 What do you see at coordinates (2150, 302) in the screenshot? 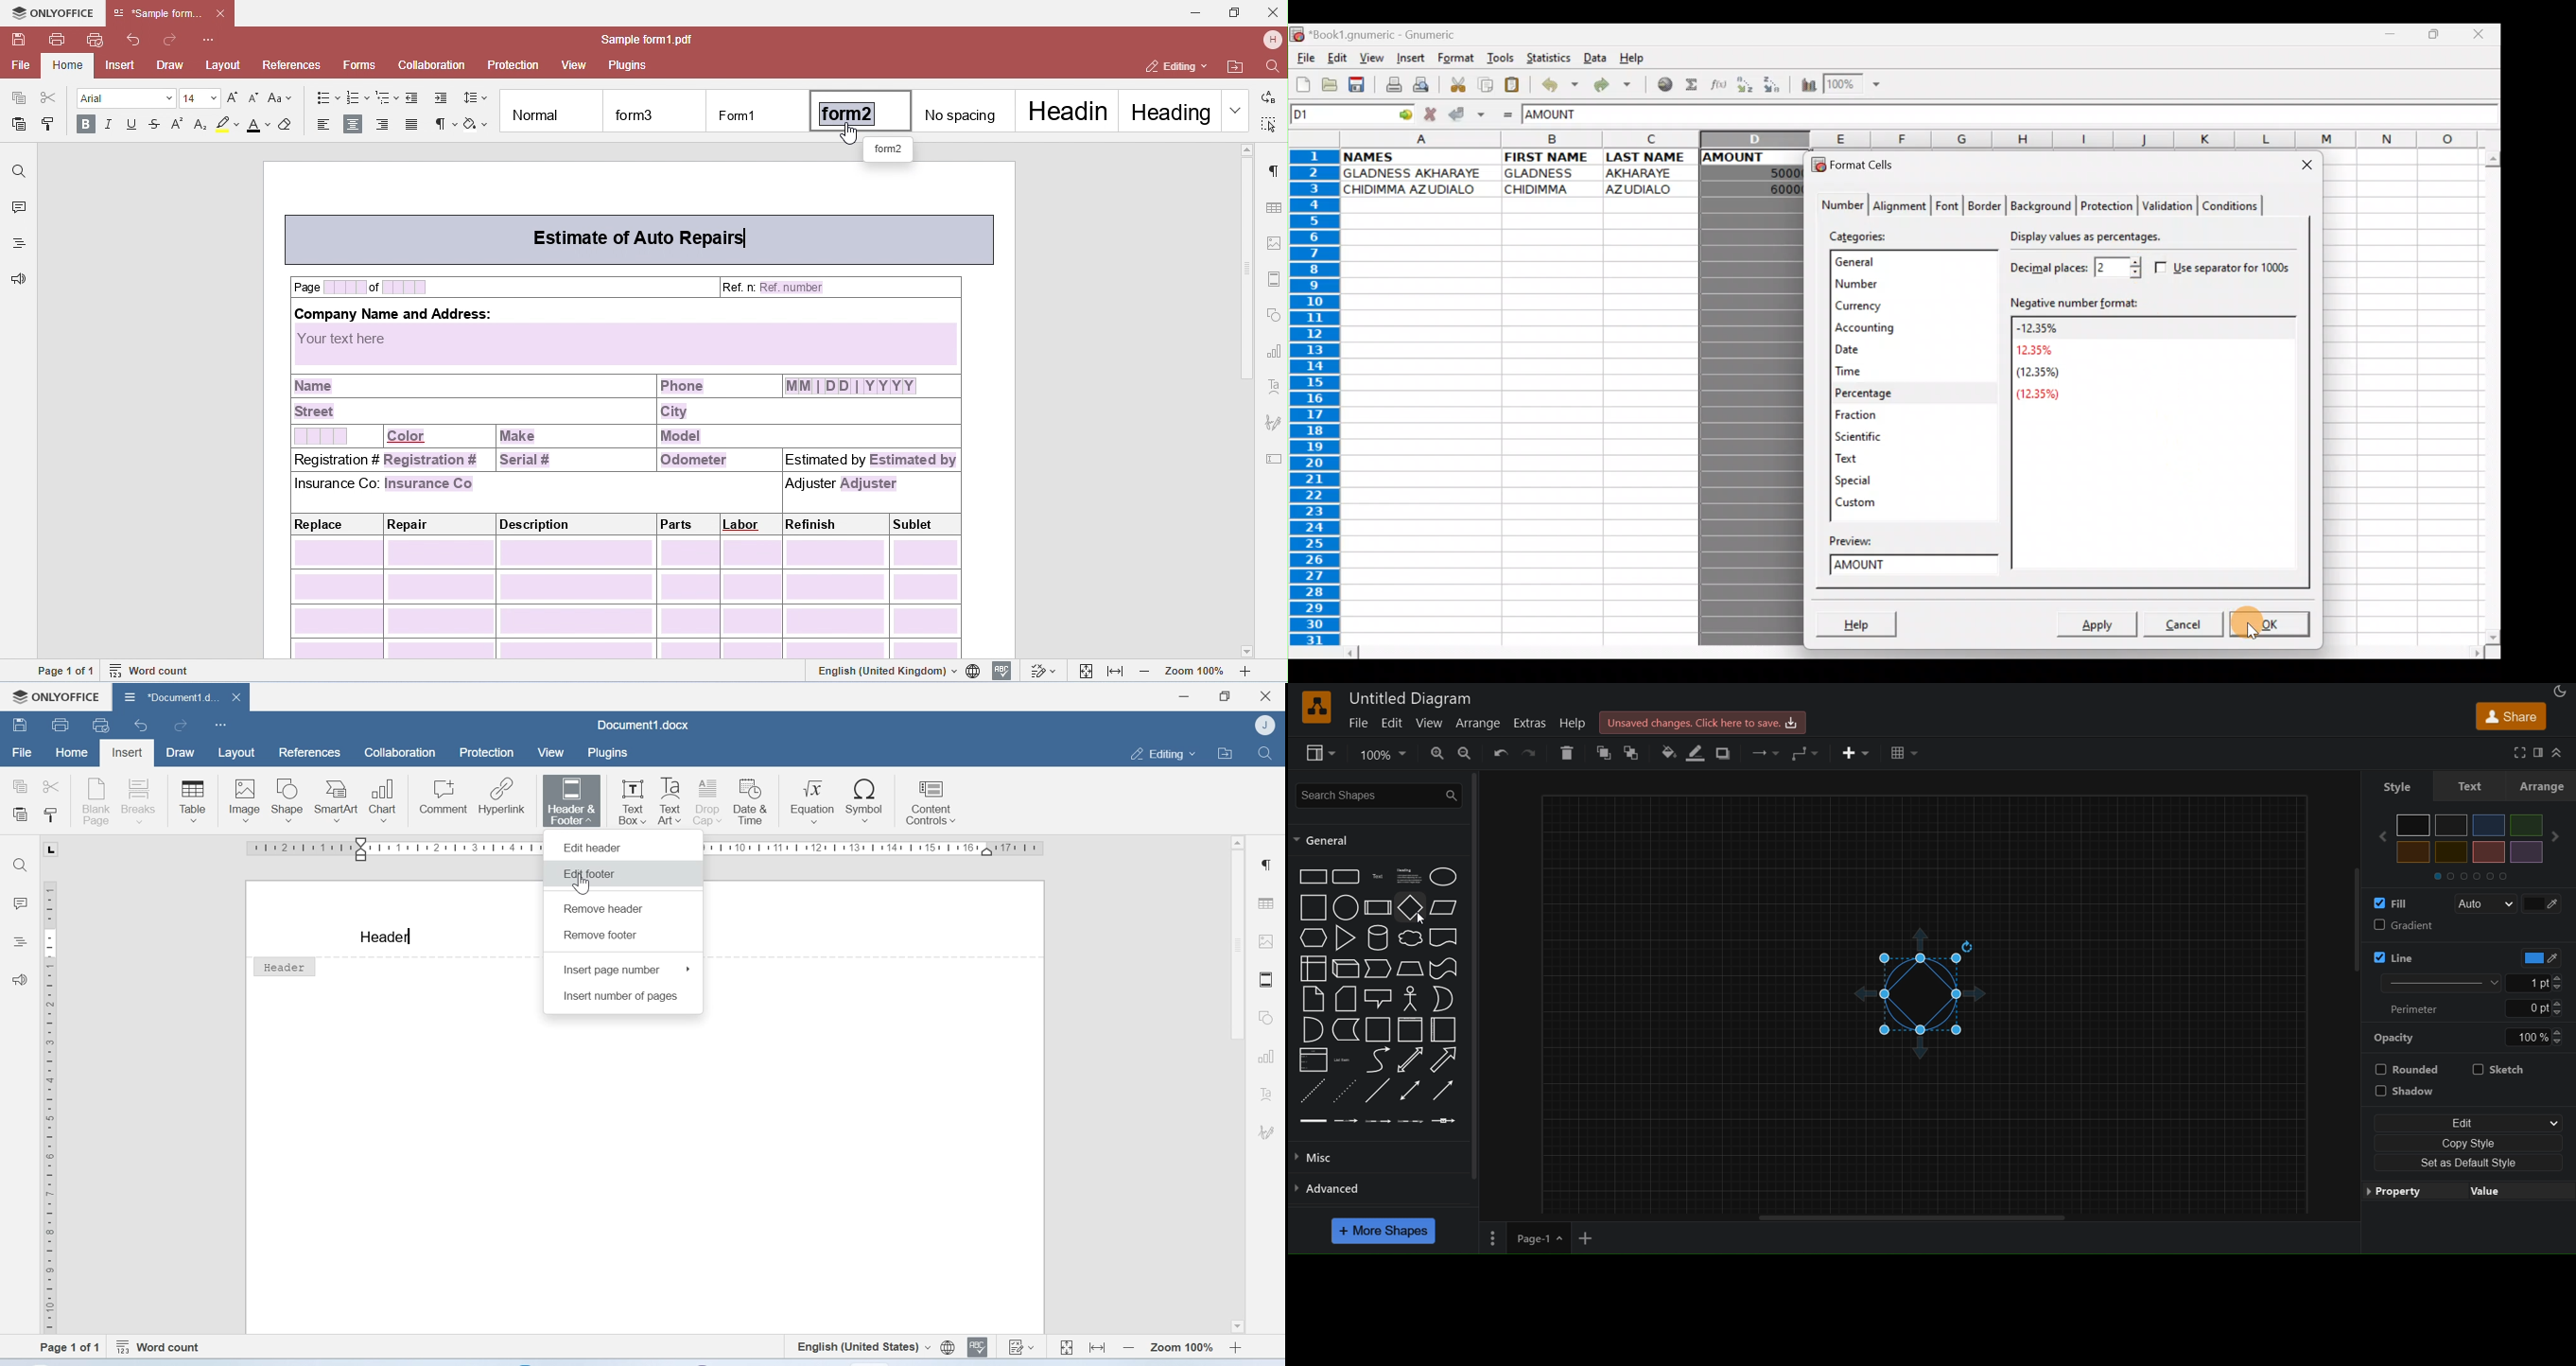
I see `Negative number format:` at bounding box center [2150, 302].